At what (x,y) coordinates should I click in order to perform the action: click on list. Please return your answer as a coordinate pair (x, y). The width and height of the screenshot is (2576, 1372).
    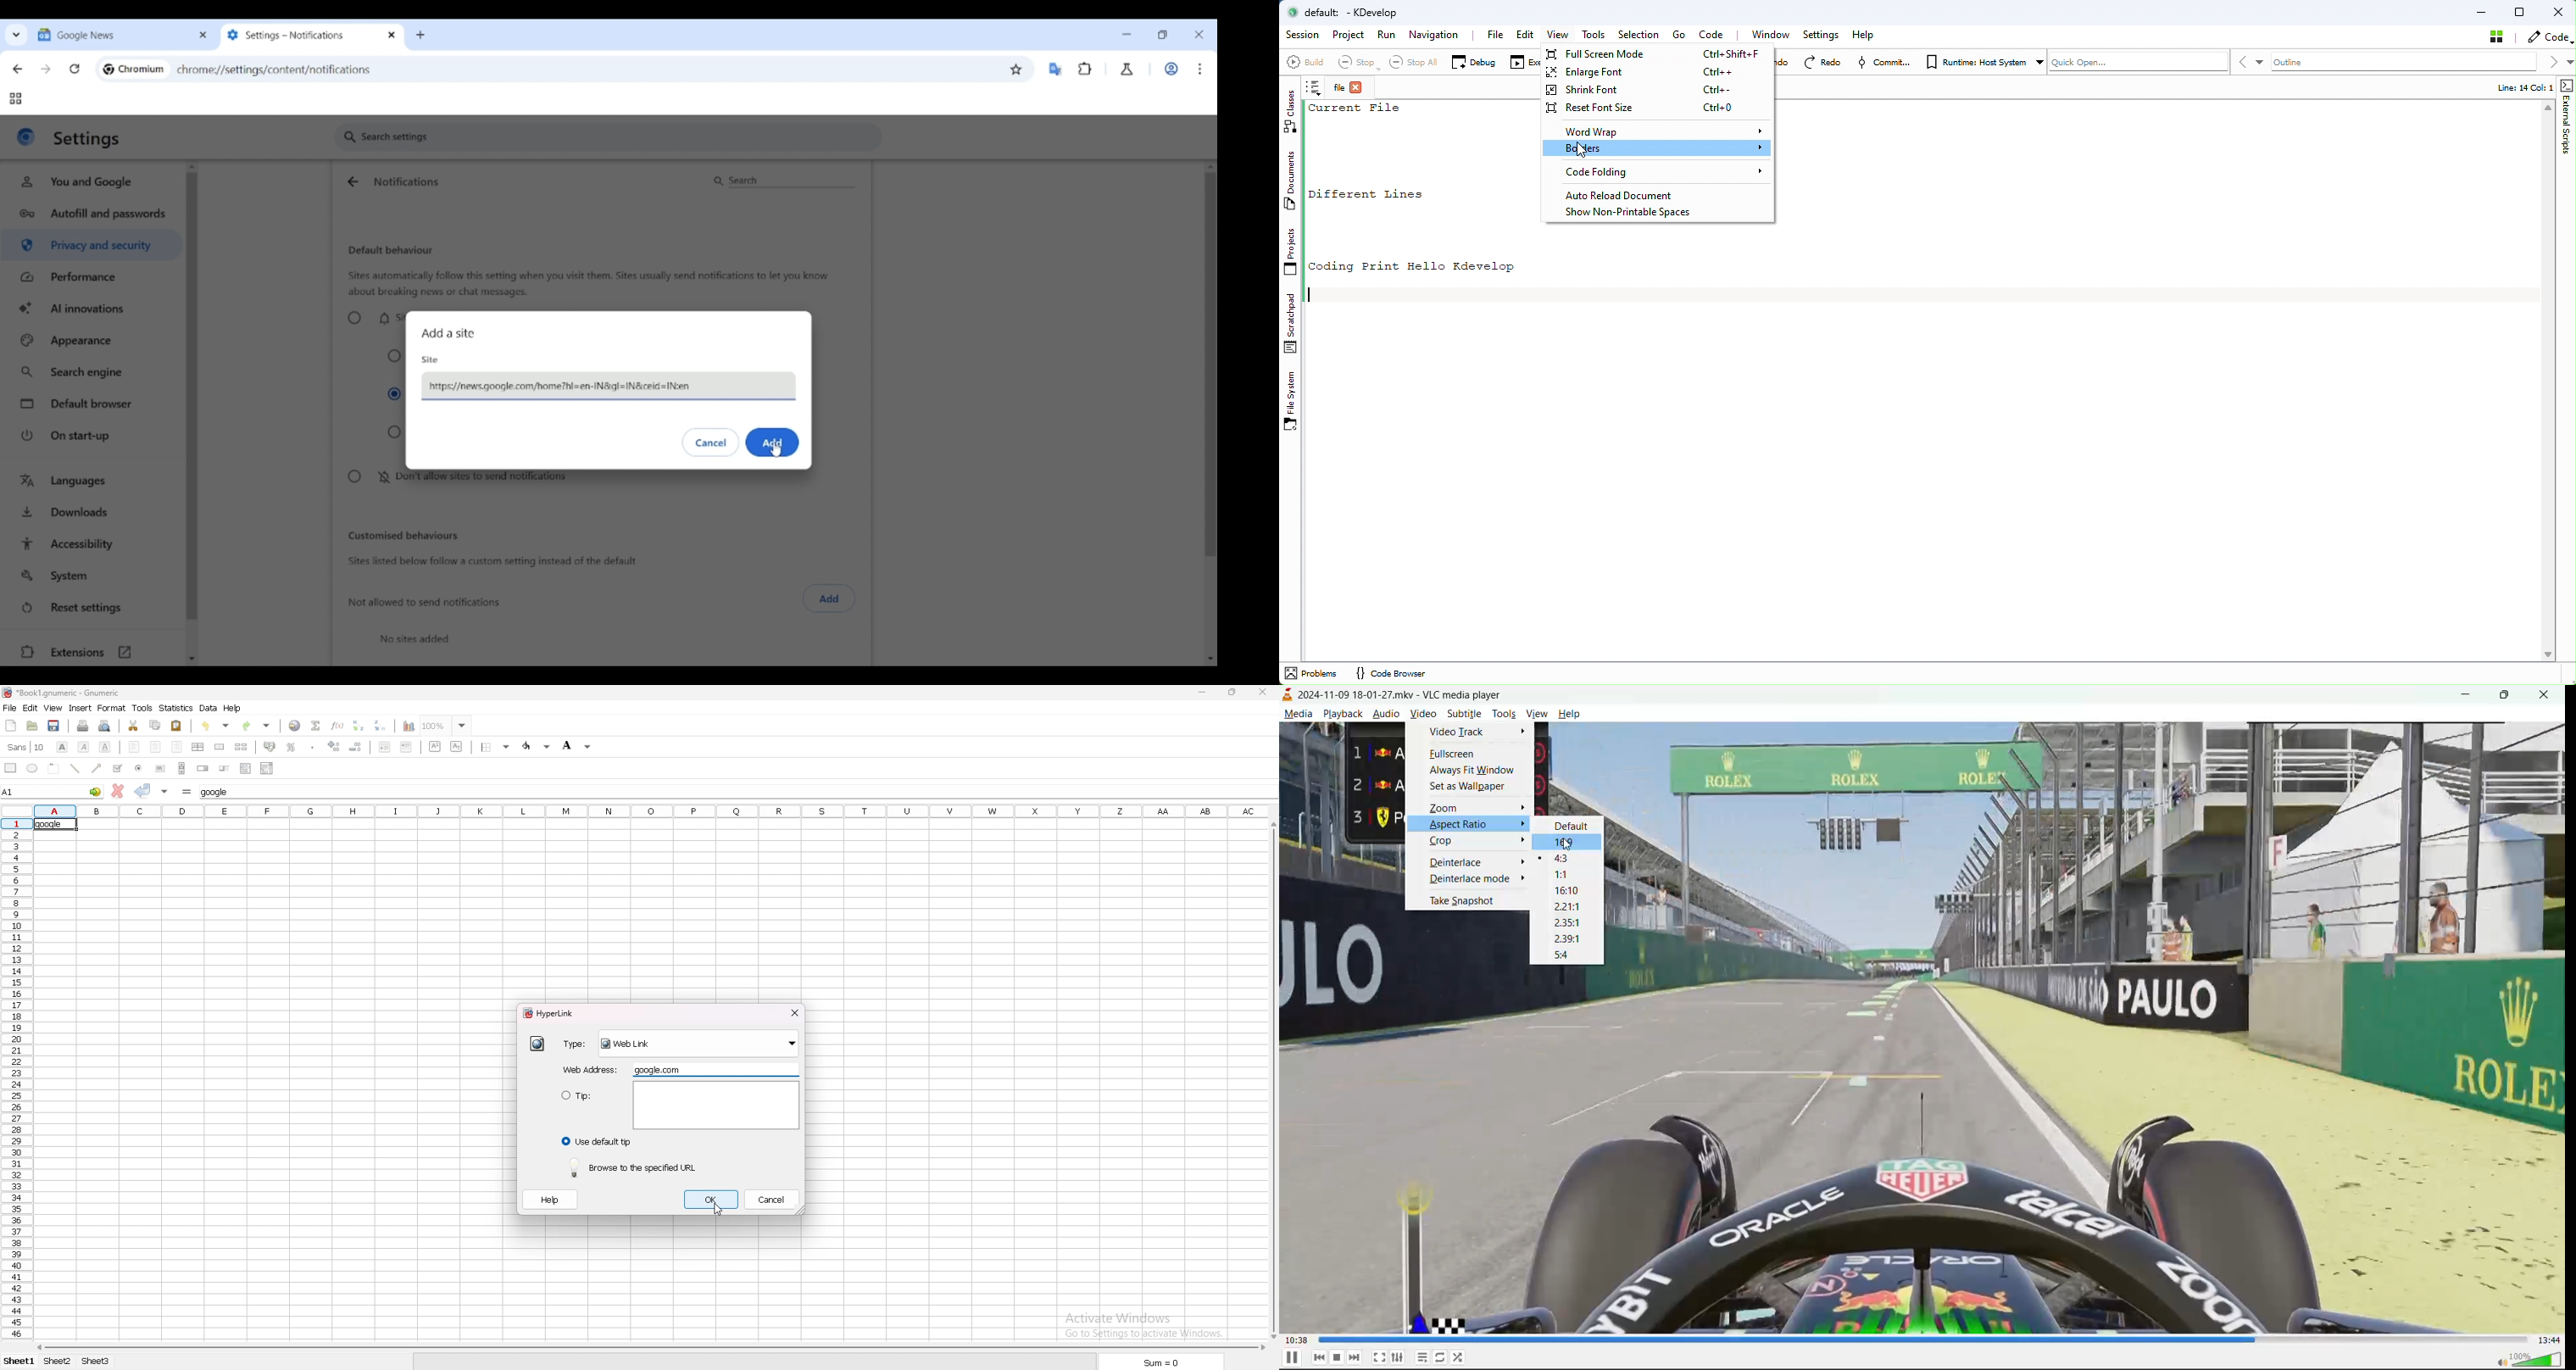
    Looking at the image, I should click on (245, 768).